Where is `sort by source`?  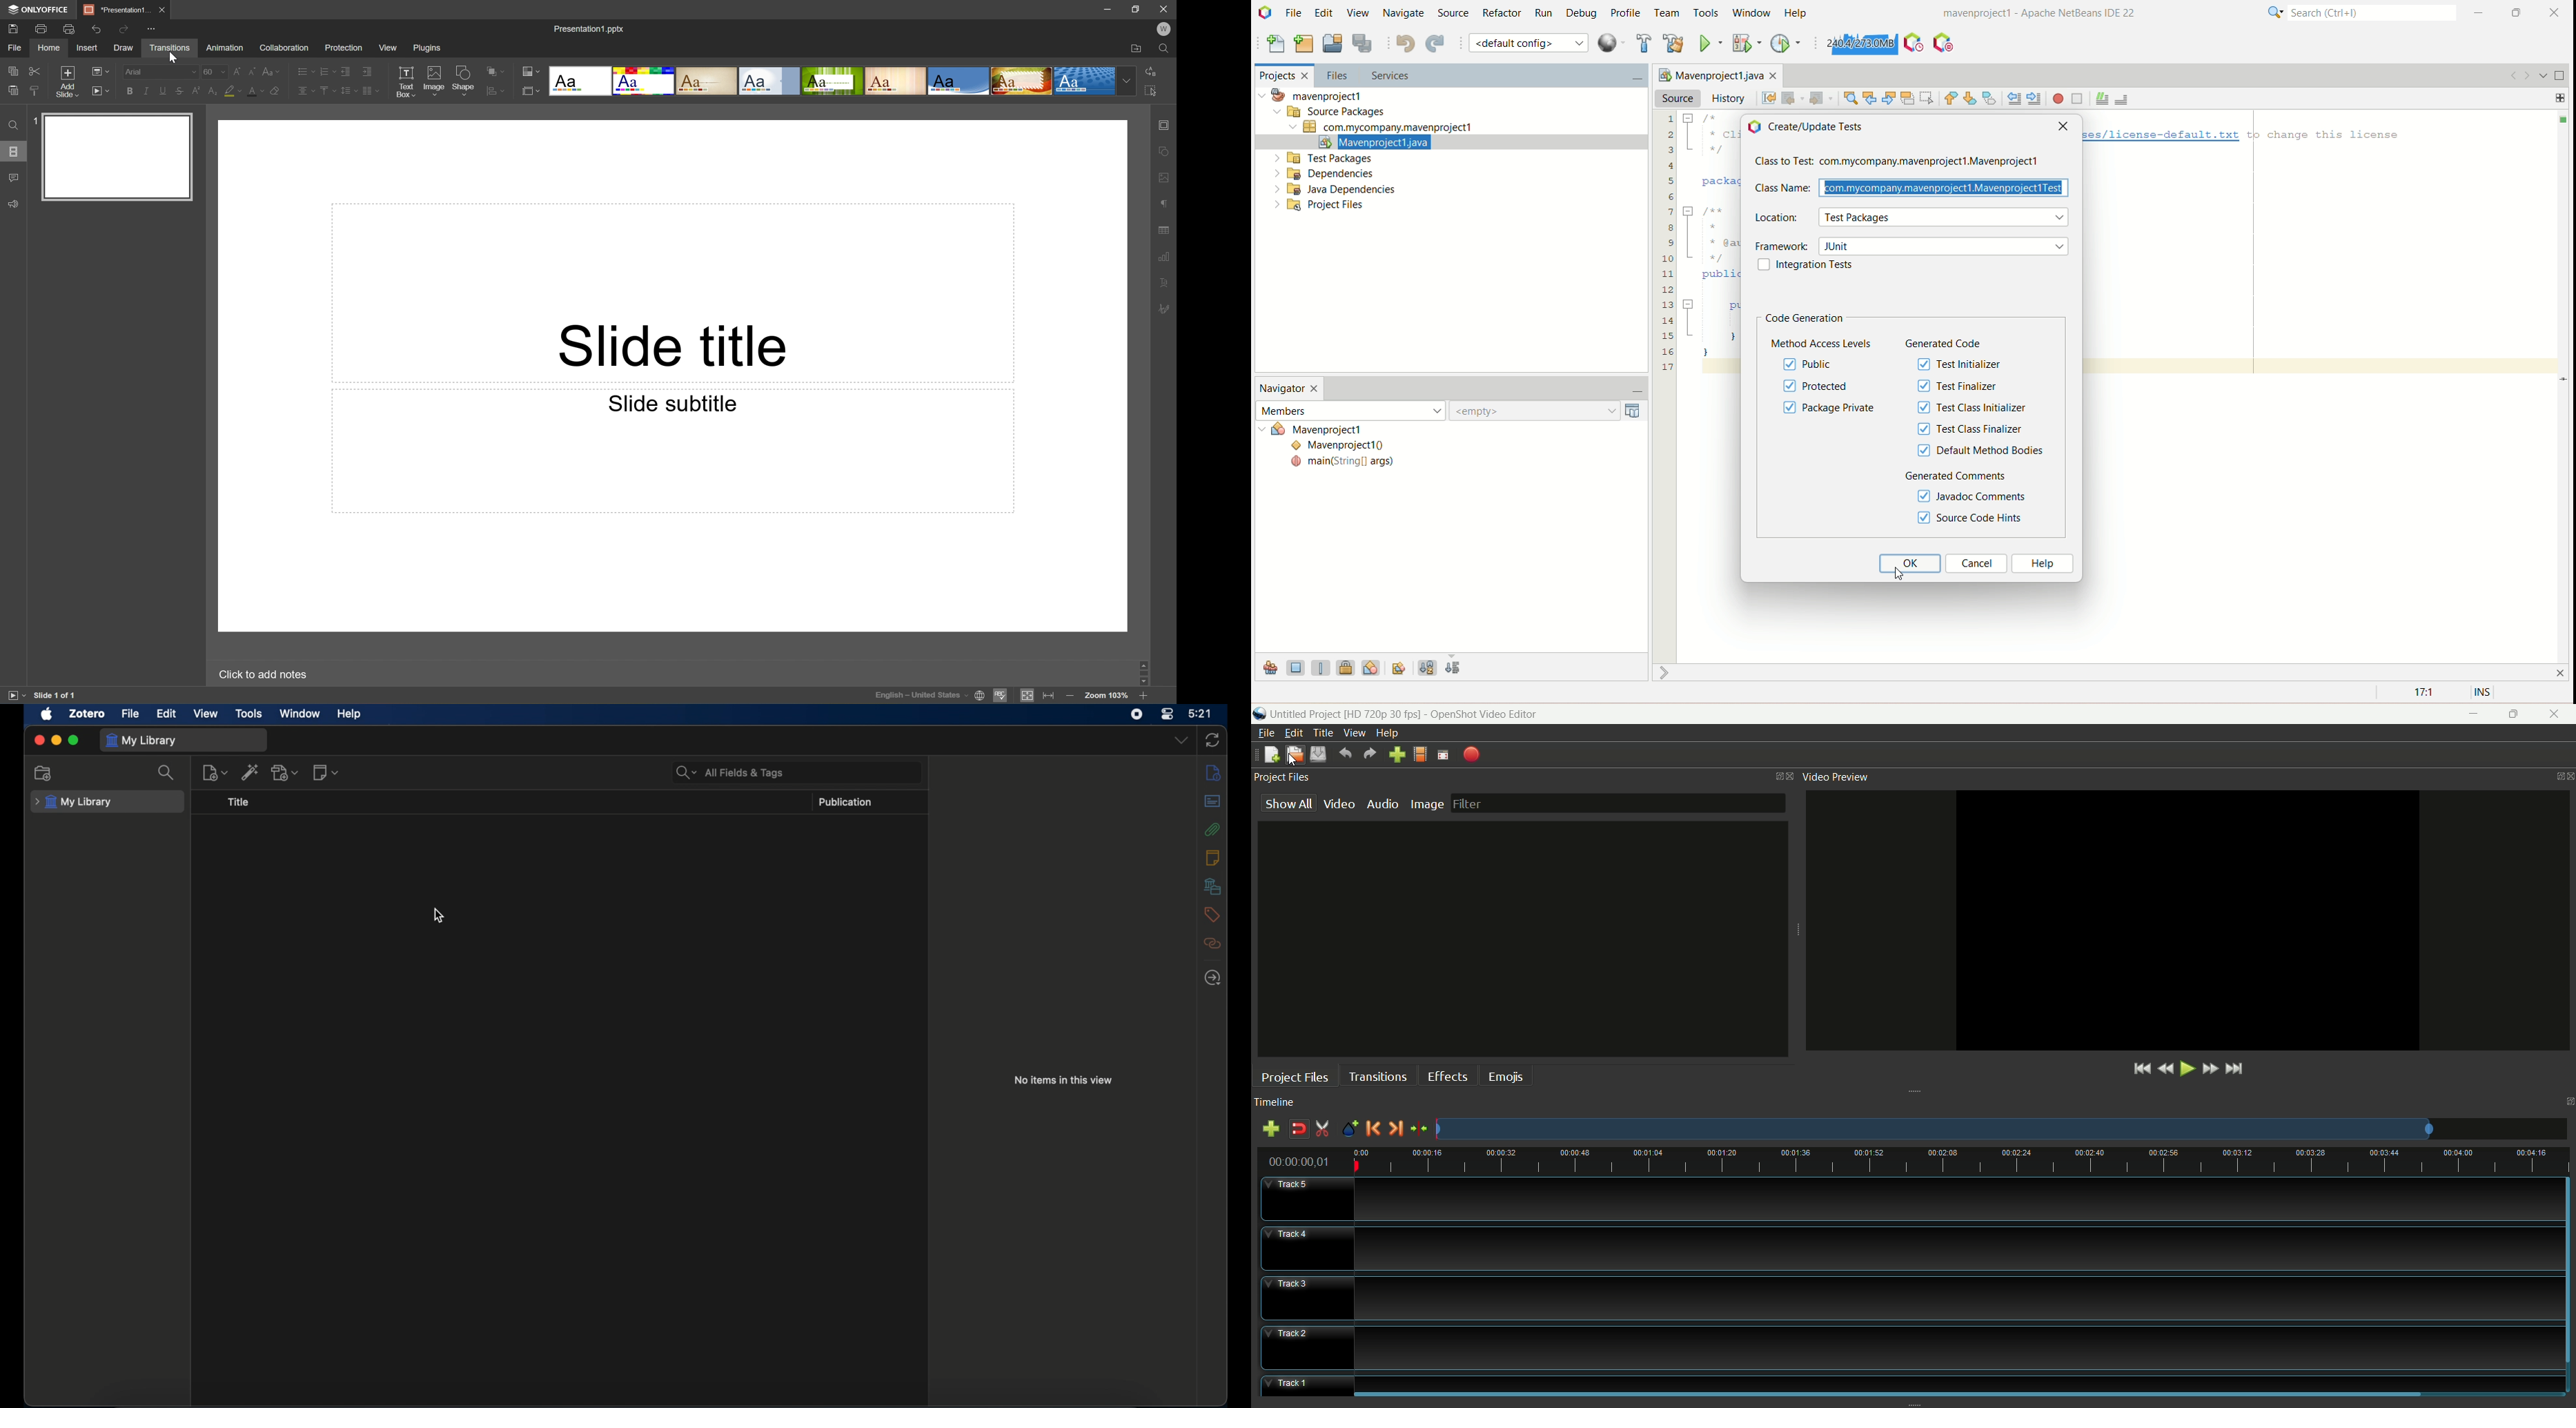
sort by source is located at coordinates (1454, 669).